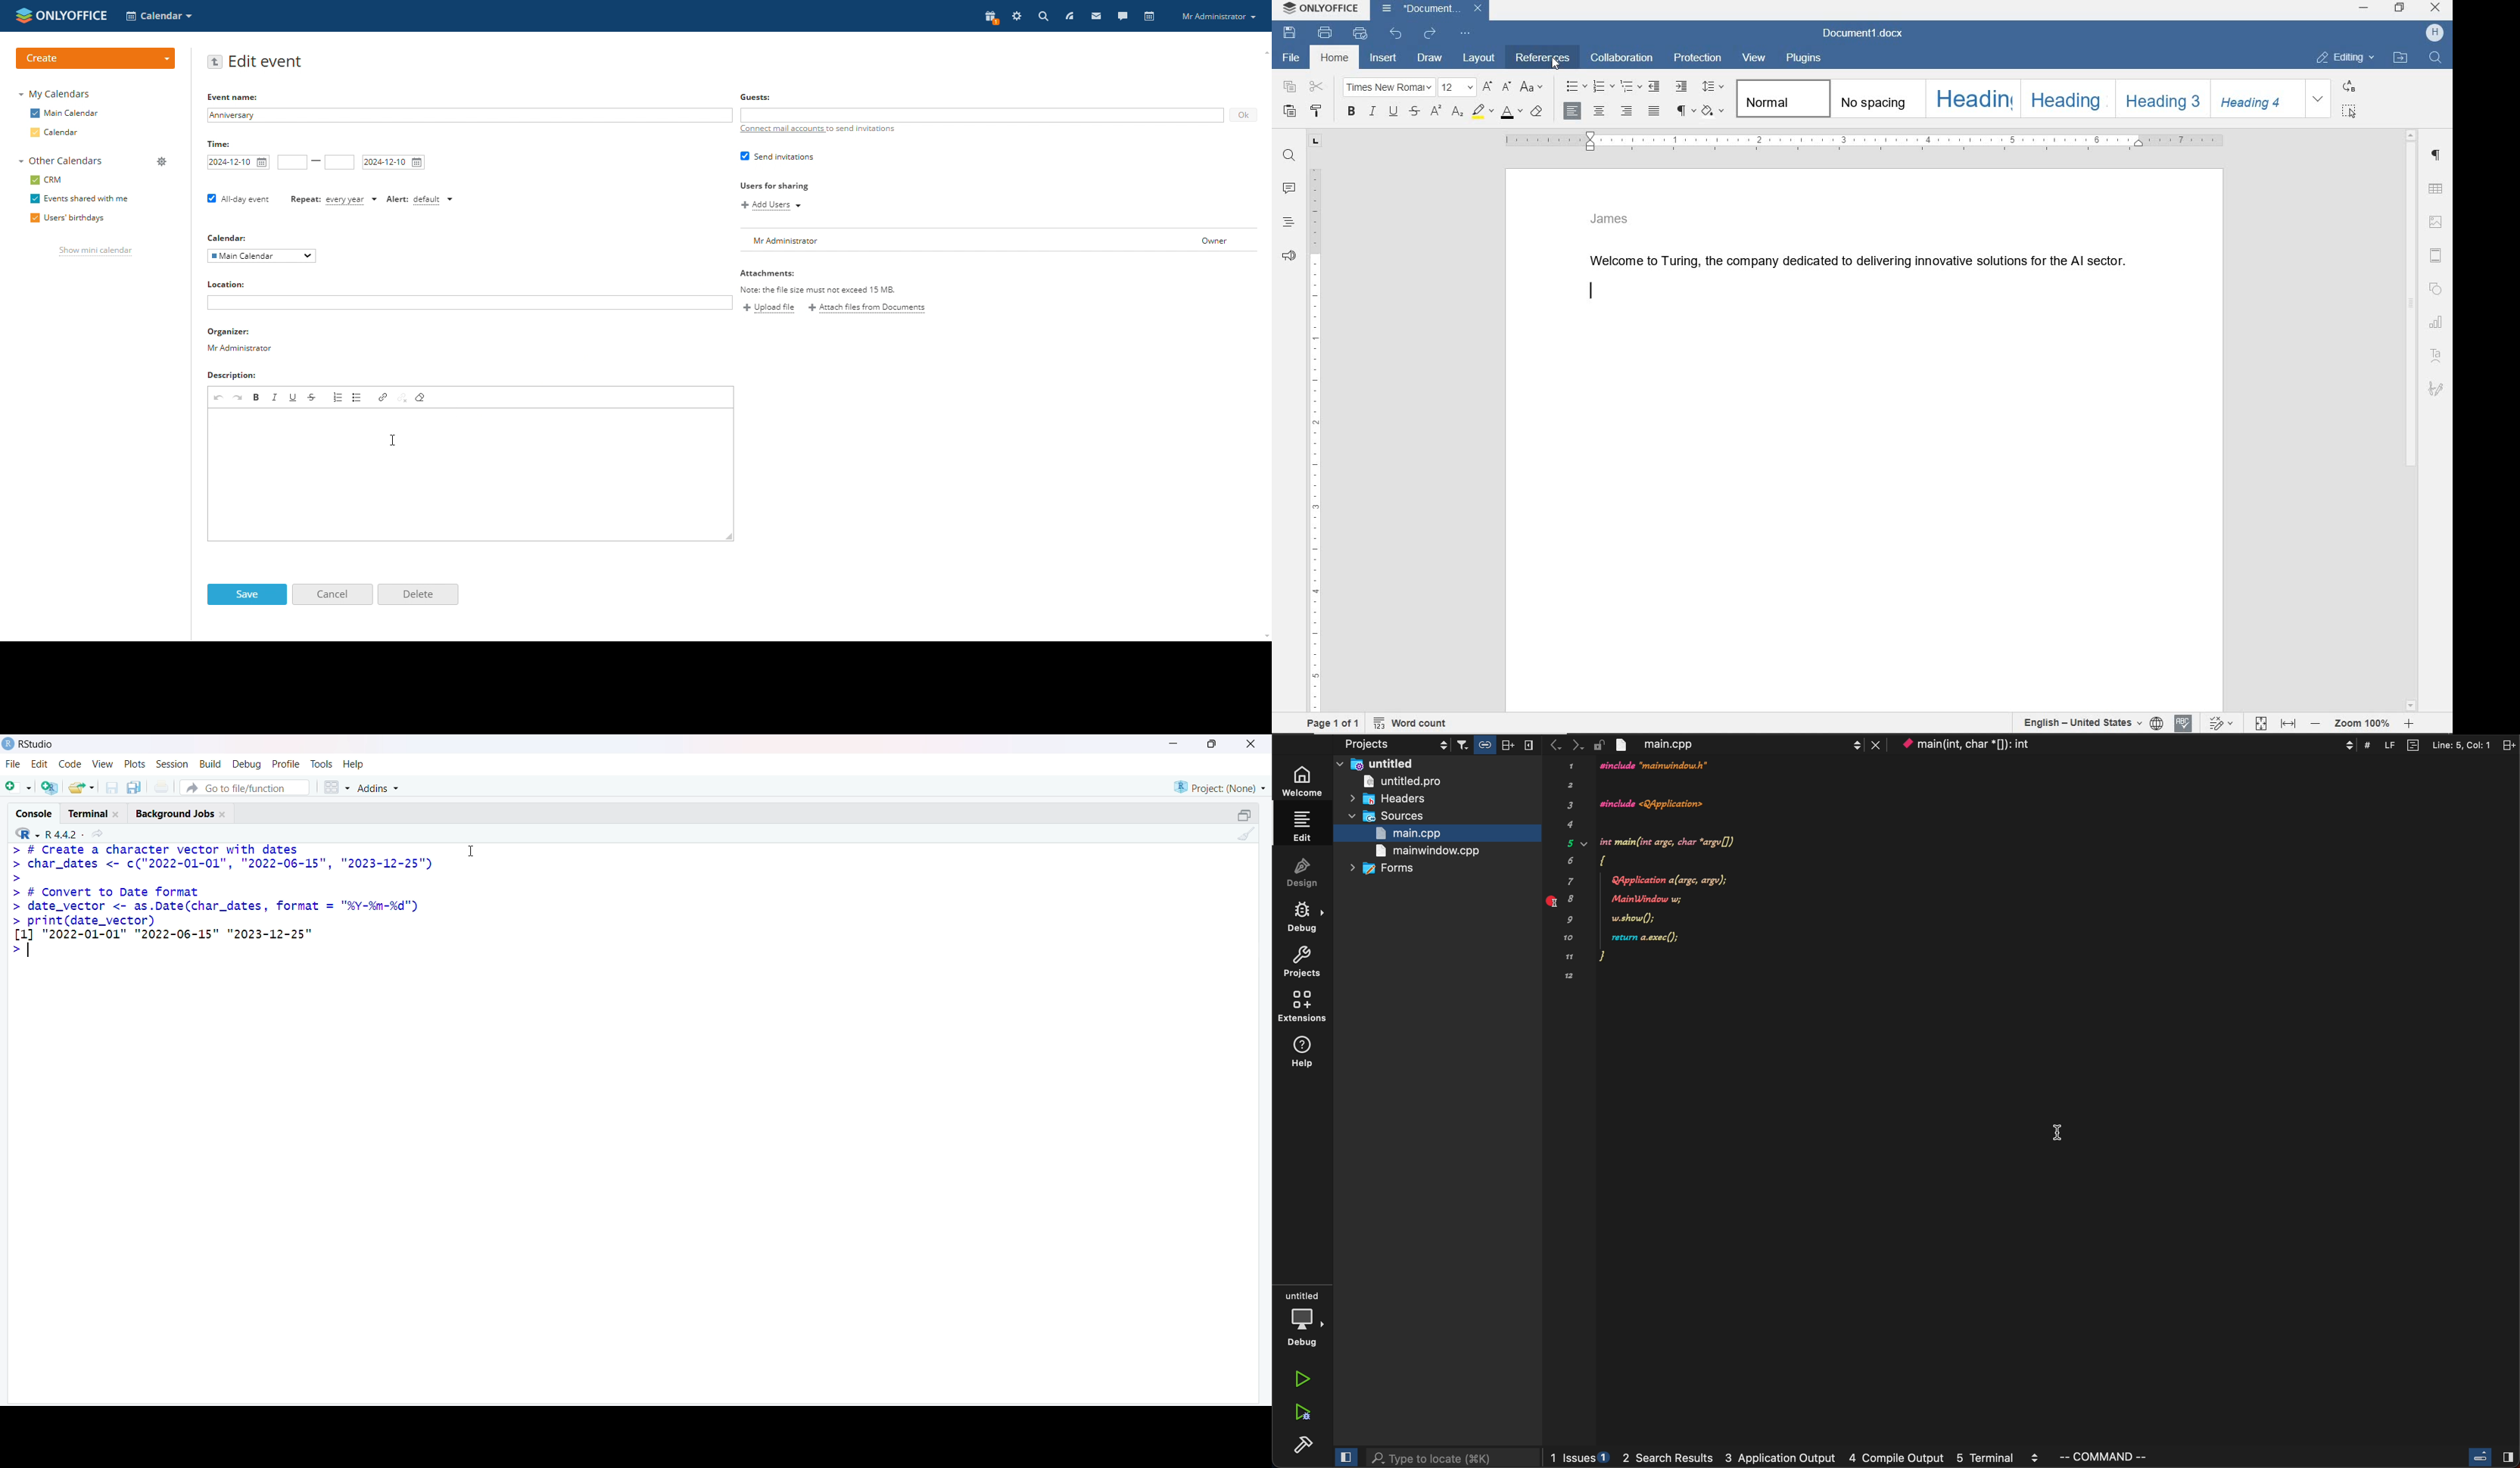  Describe the element at coordinates (246, 765) in the screenshot. I see `Debug` at that location.